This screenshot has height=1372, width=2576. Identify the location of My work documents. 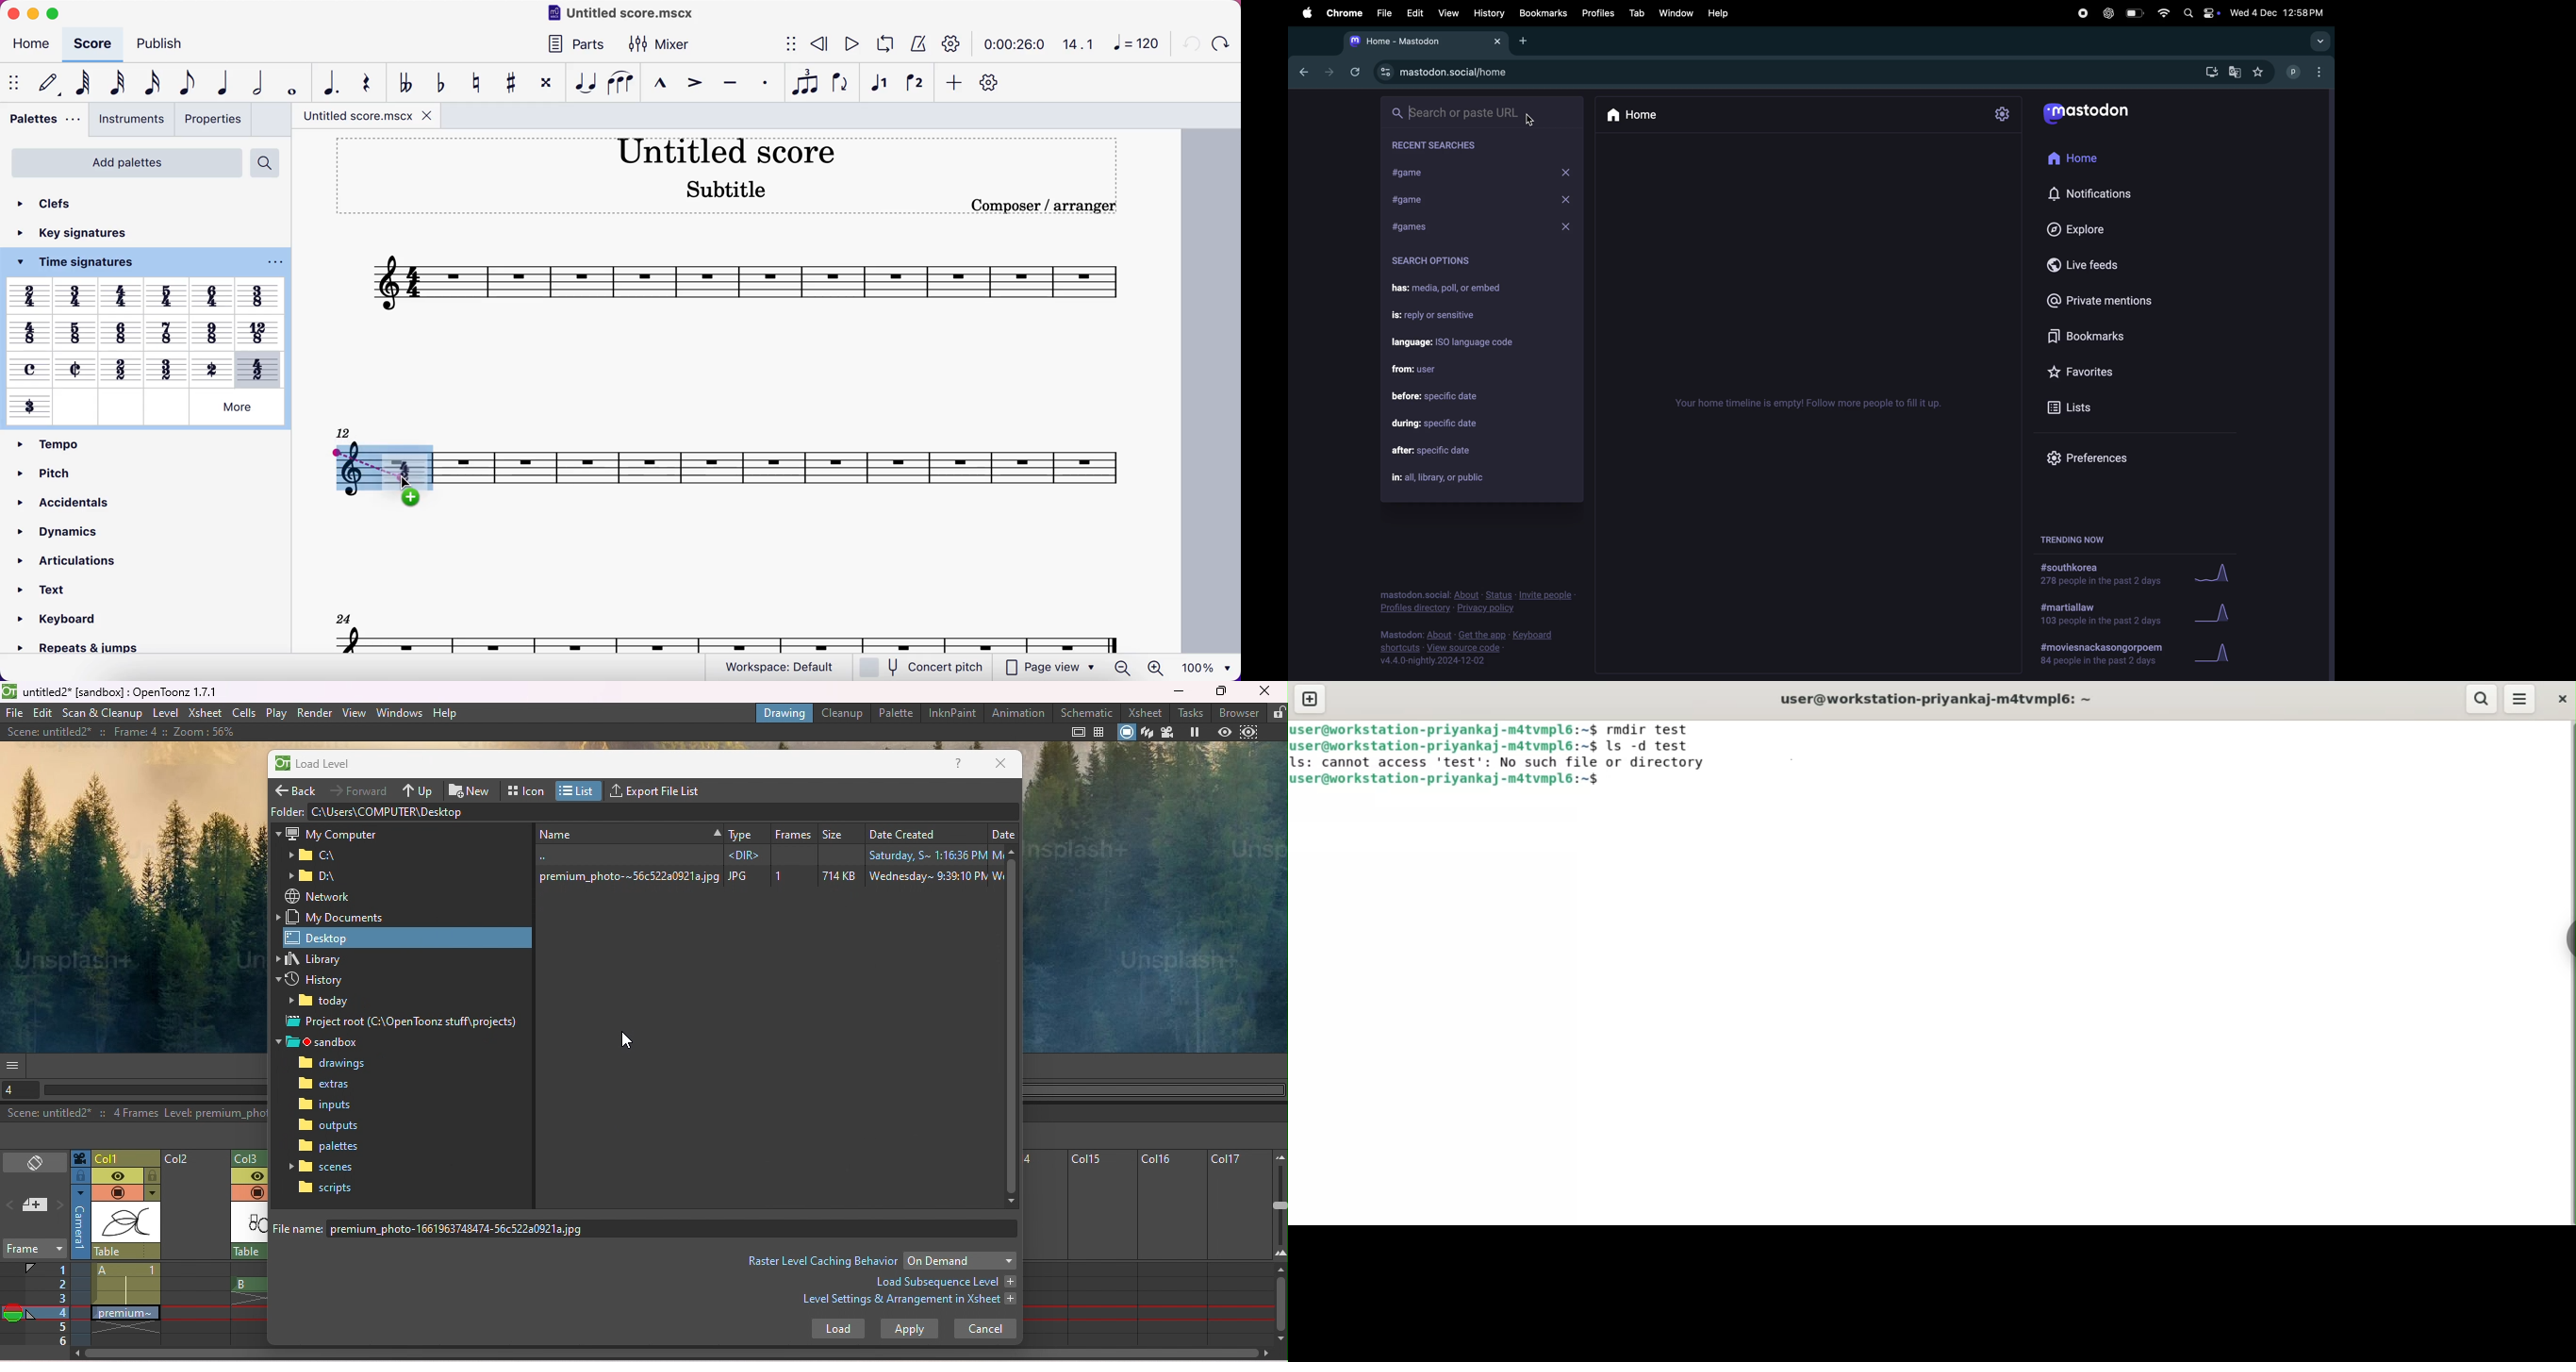
(336, 917).